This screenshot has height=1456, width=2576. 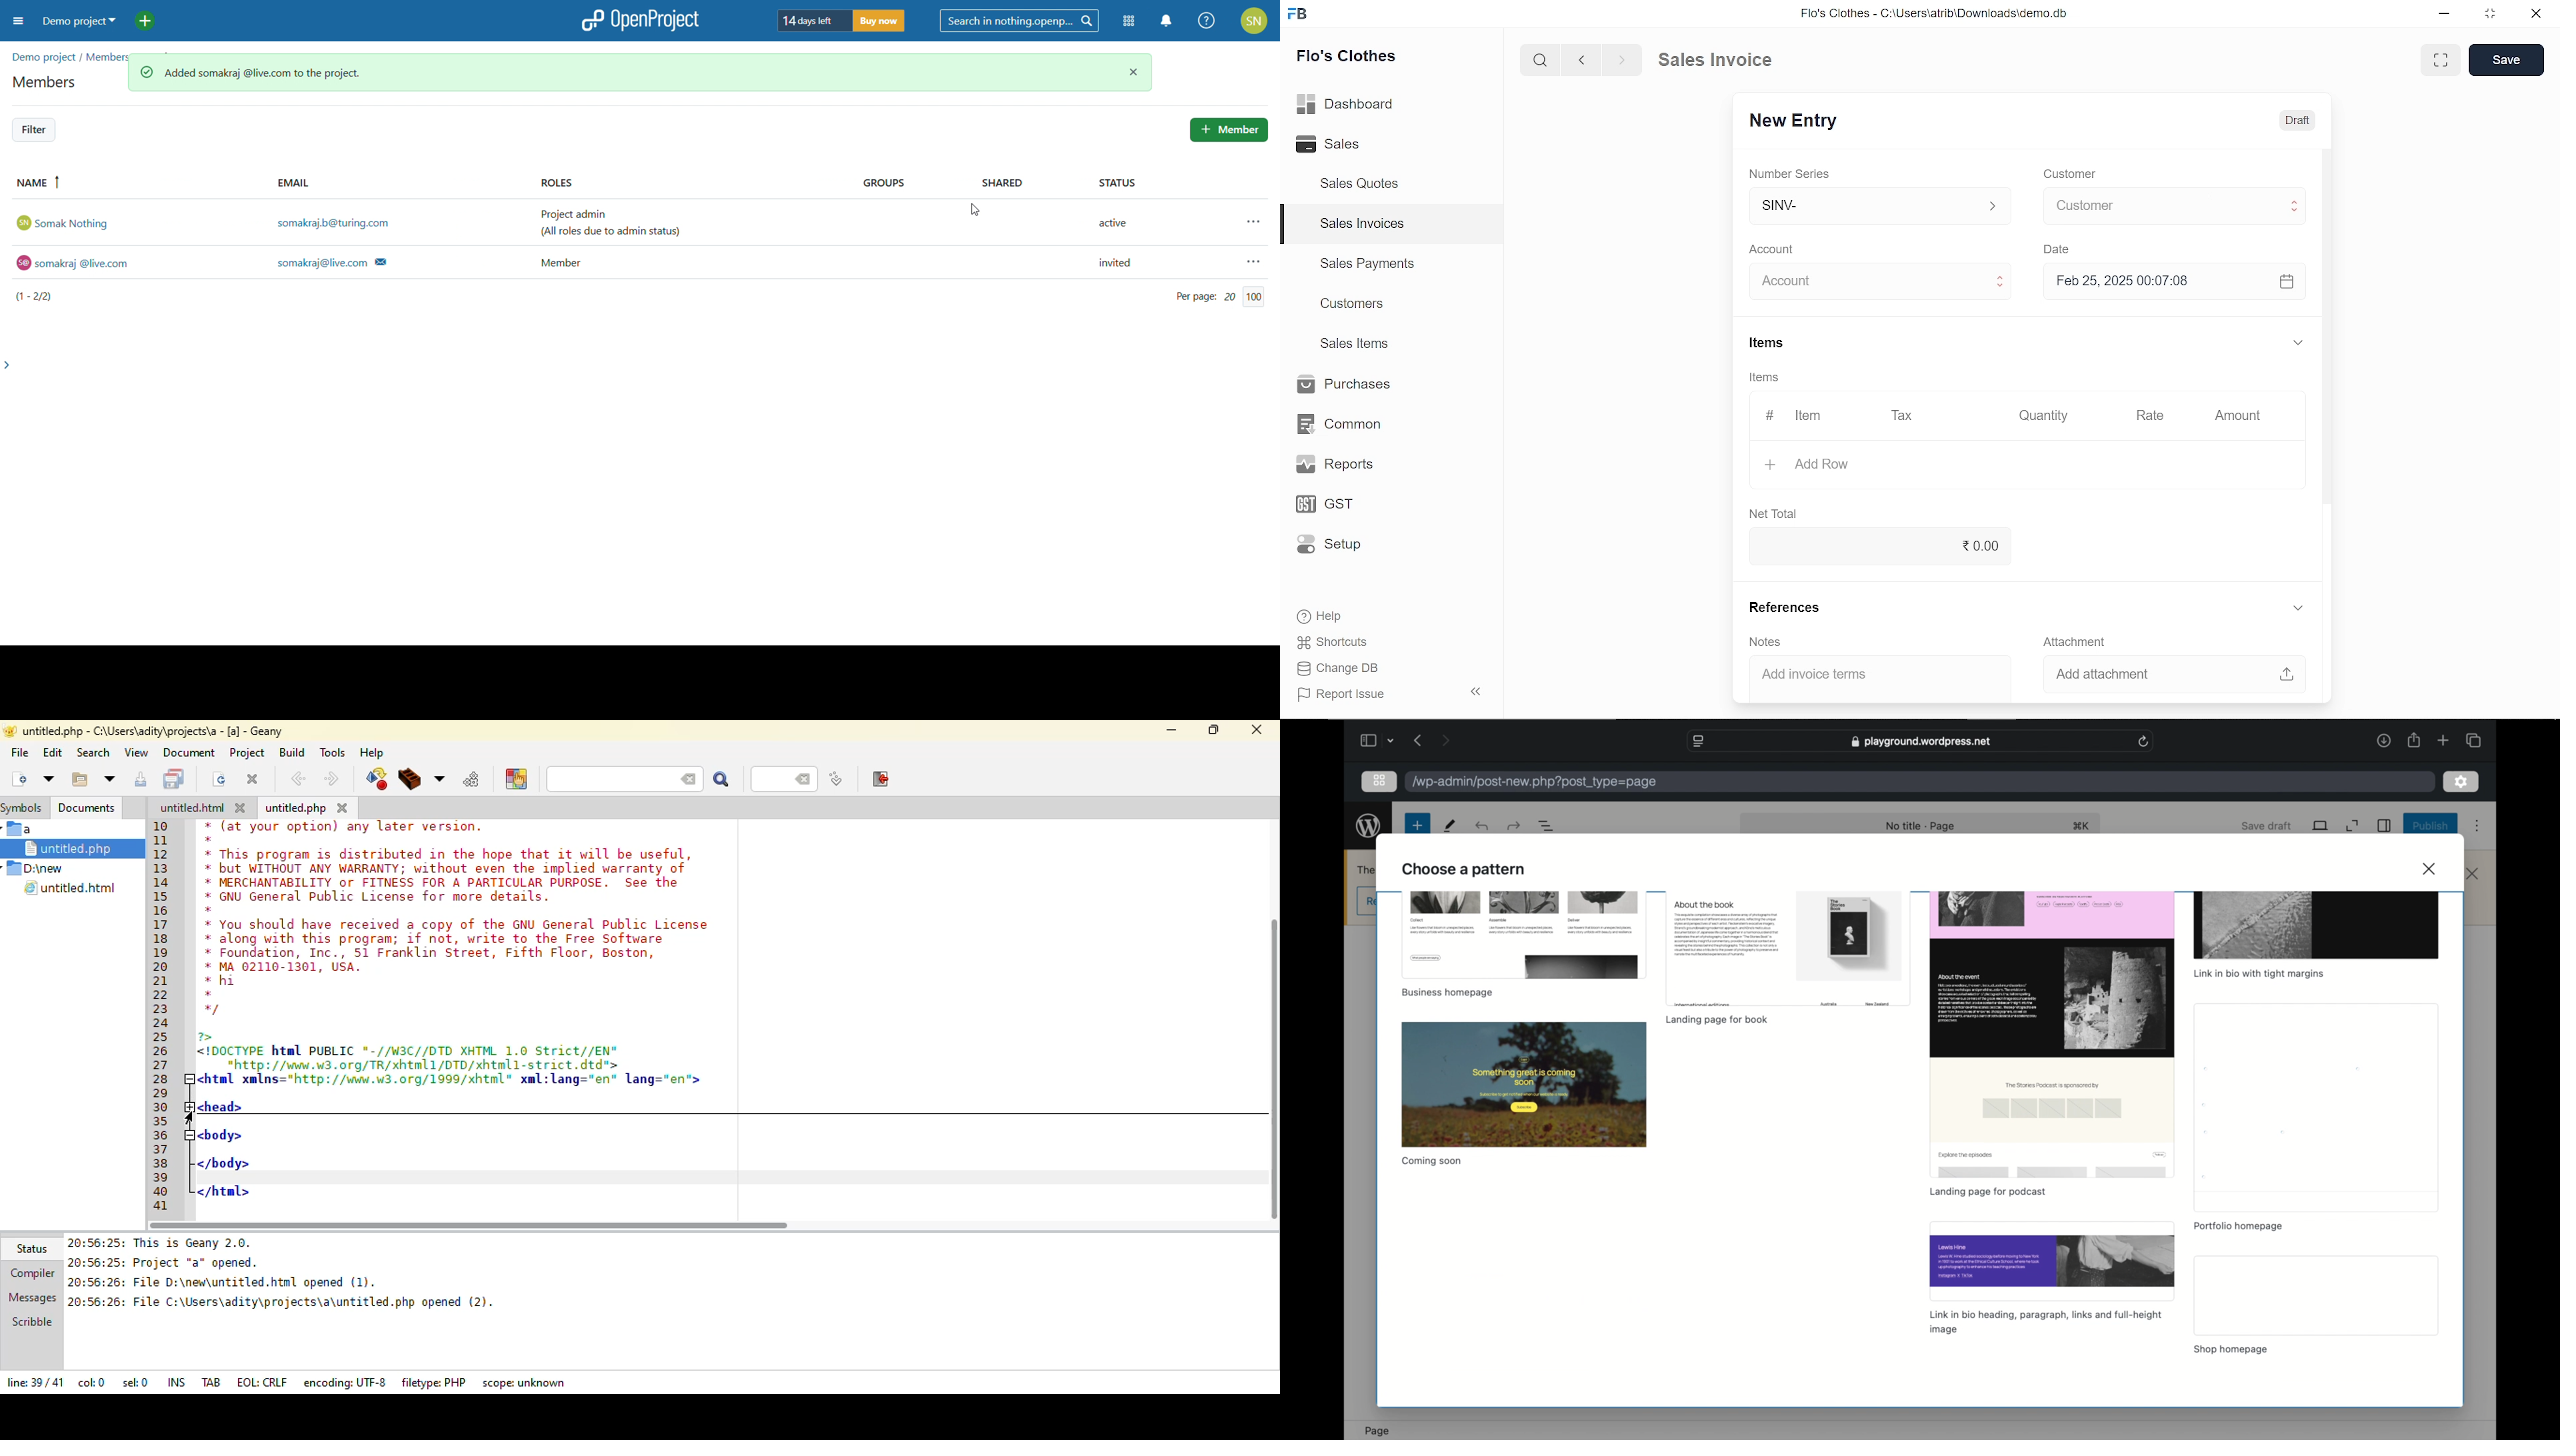 I want to click on Report Issue, so click(x=1341, y=693).